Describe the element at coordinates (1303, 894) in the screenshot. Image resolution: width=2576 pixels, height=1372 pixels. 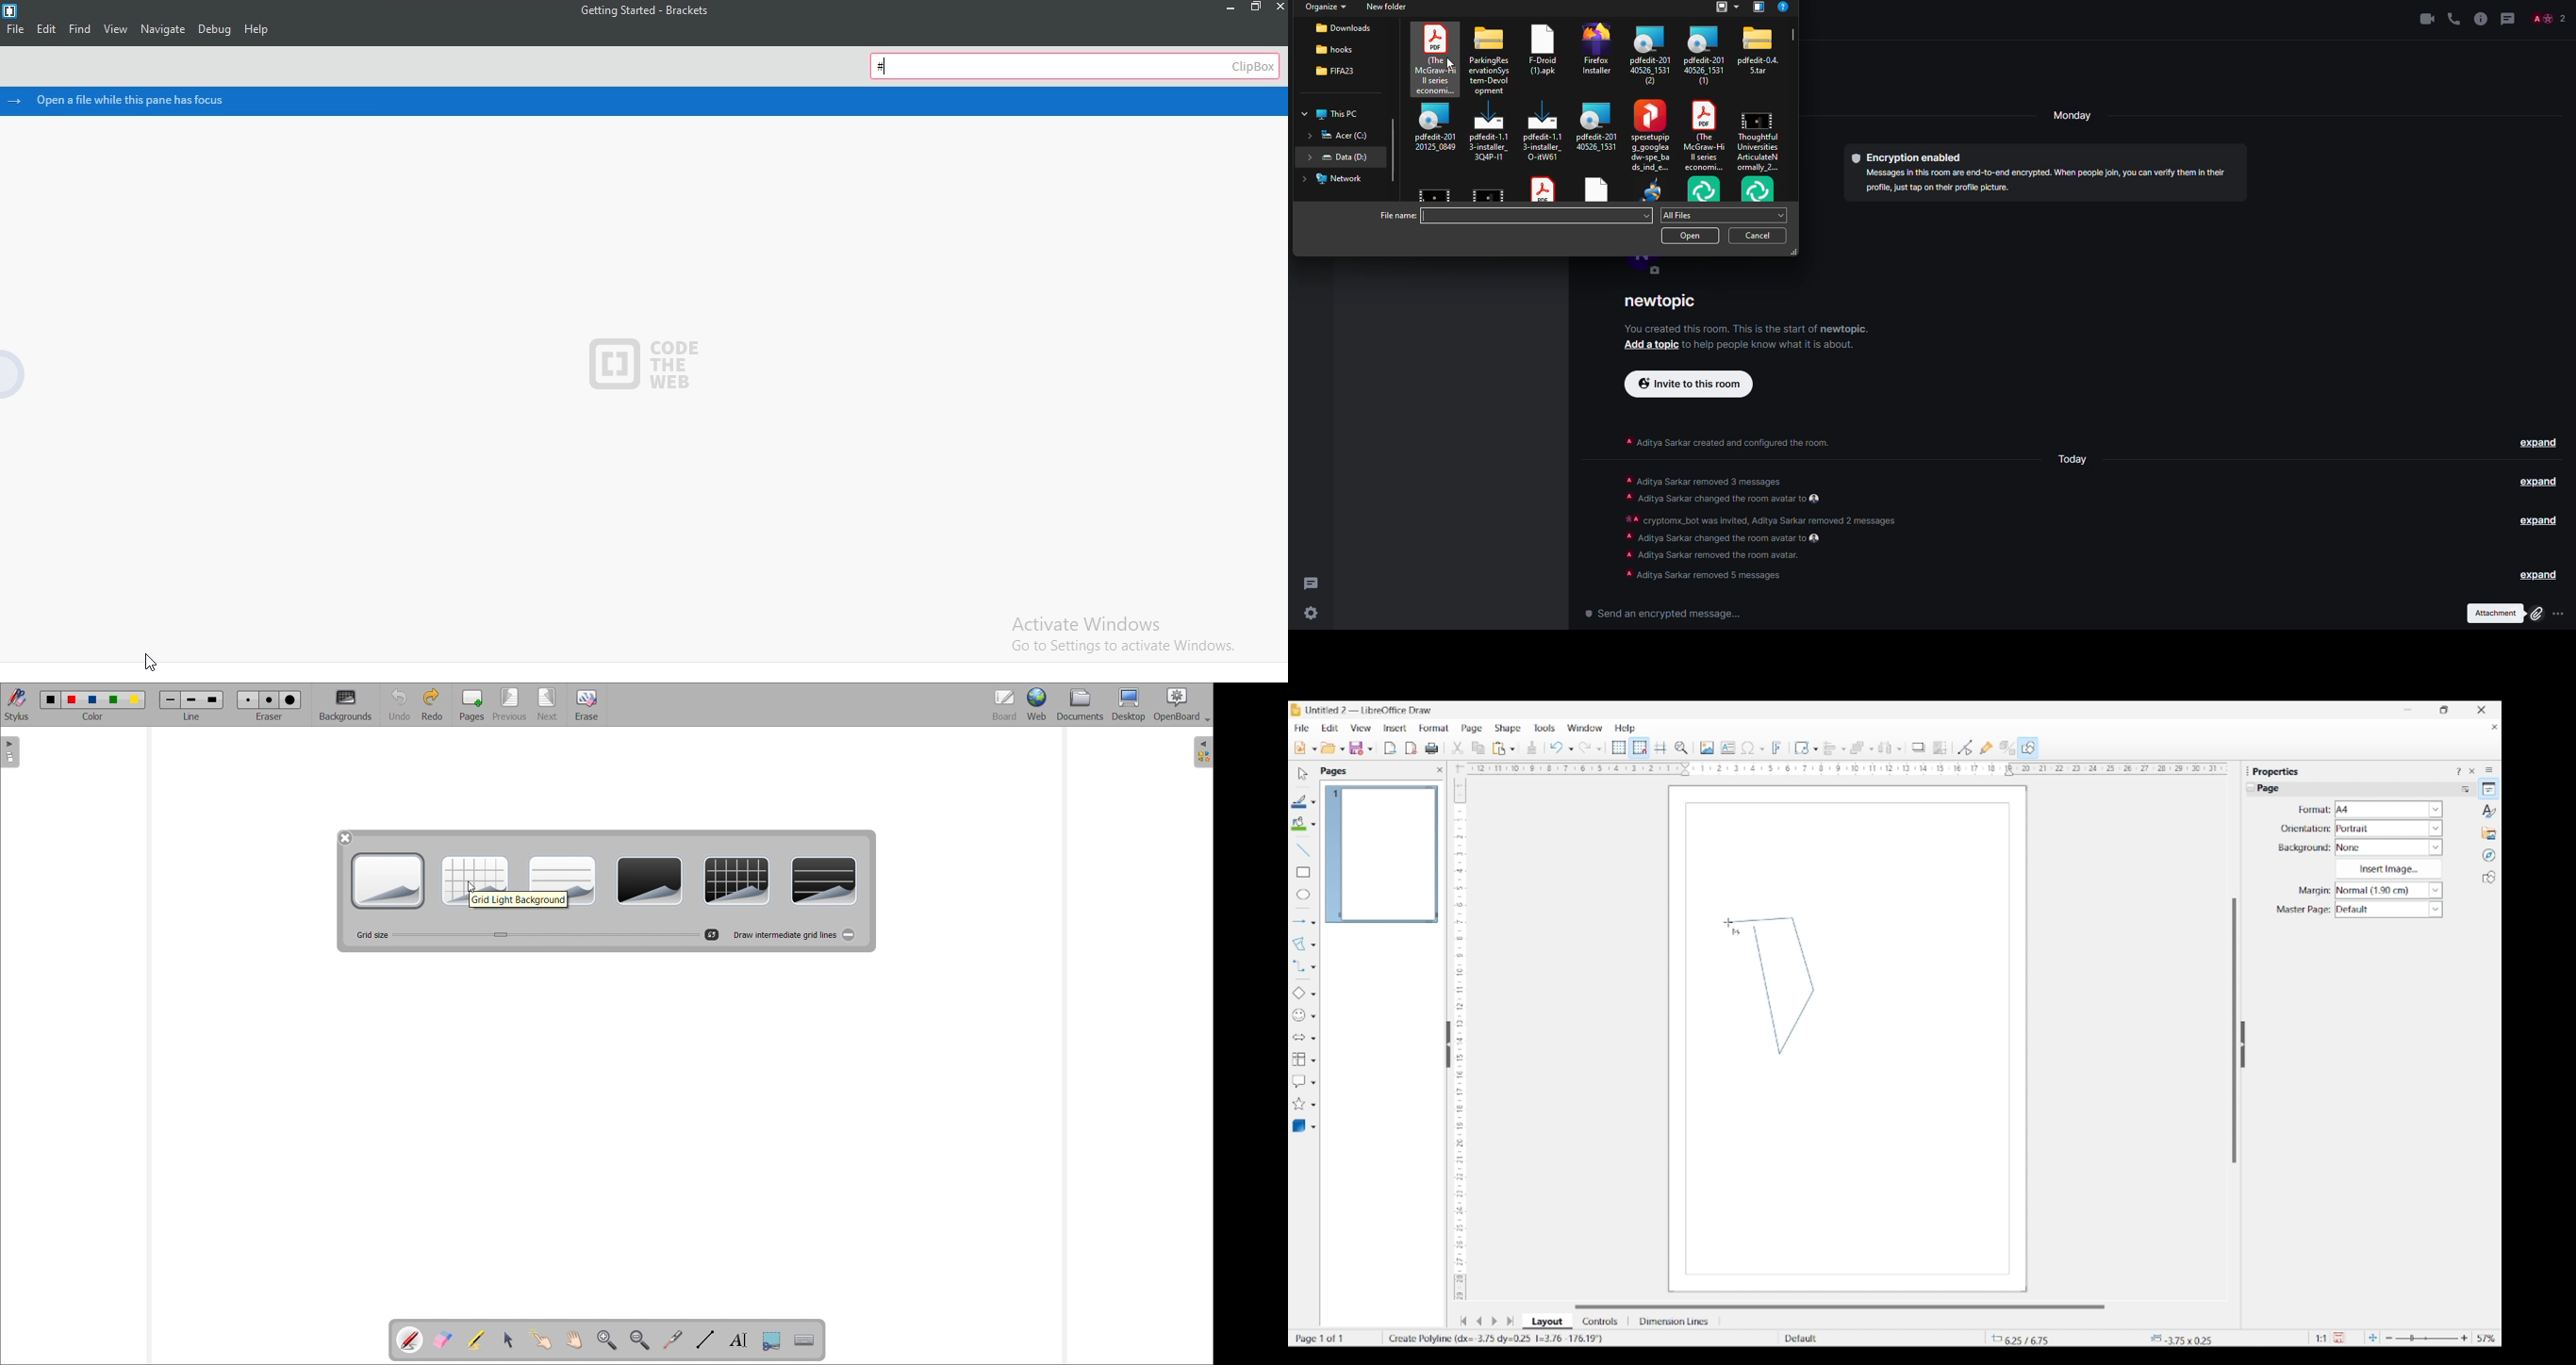
I see `Ellipse` at that location.